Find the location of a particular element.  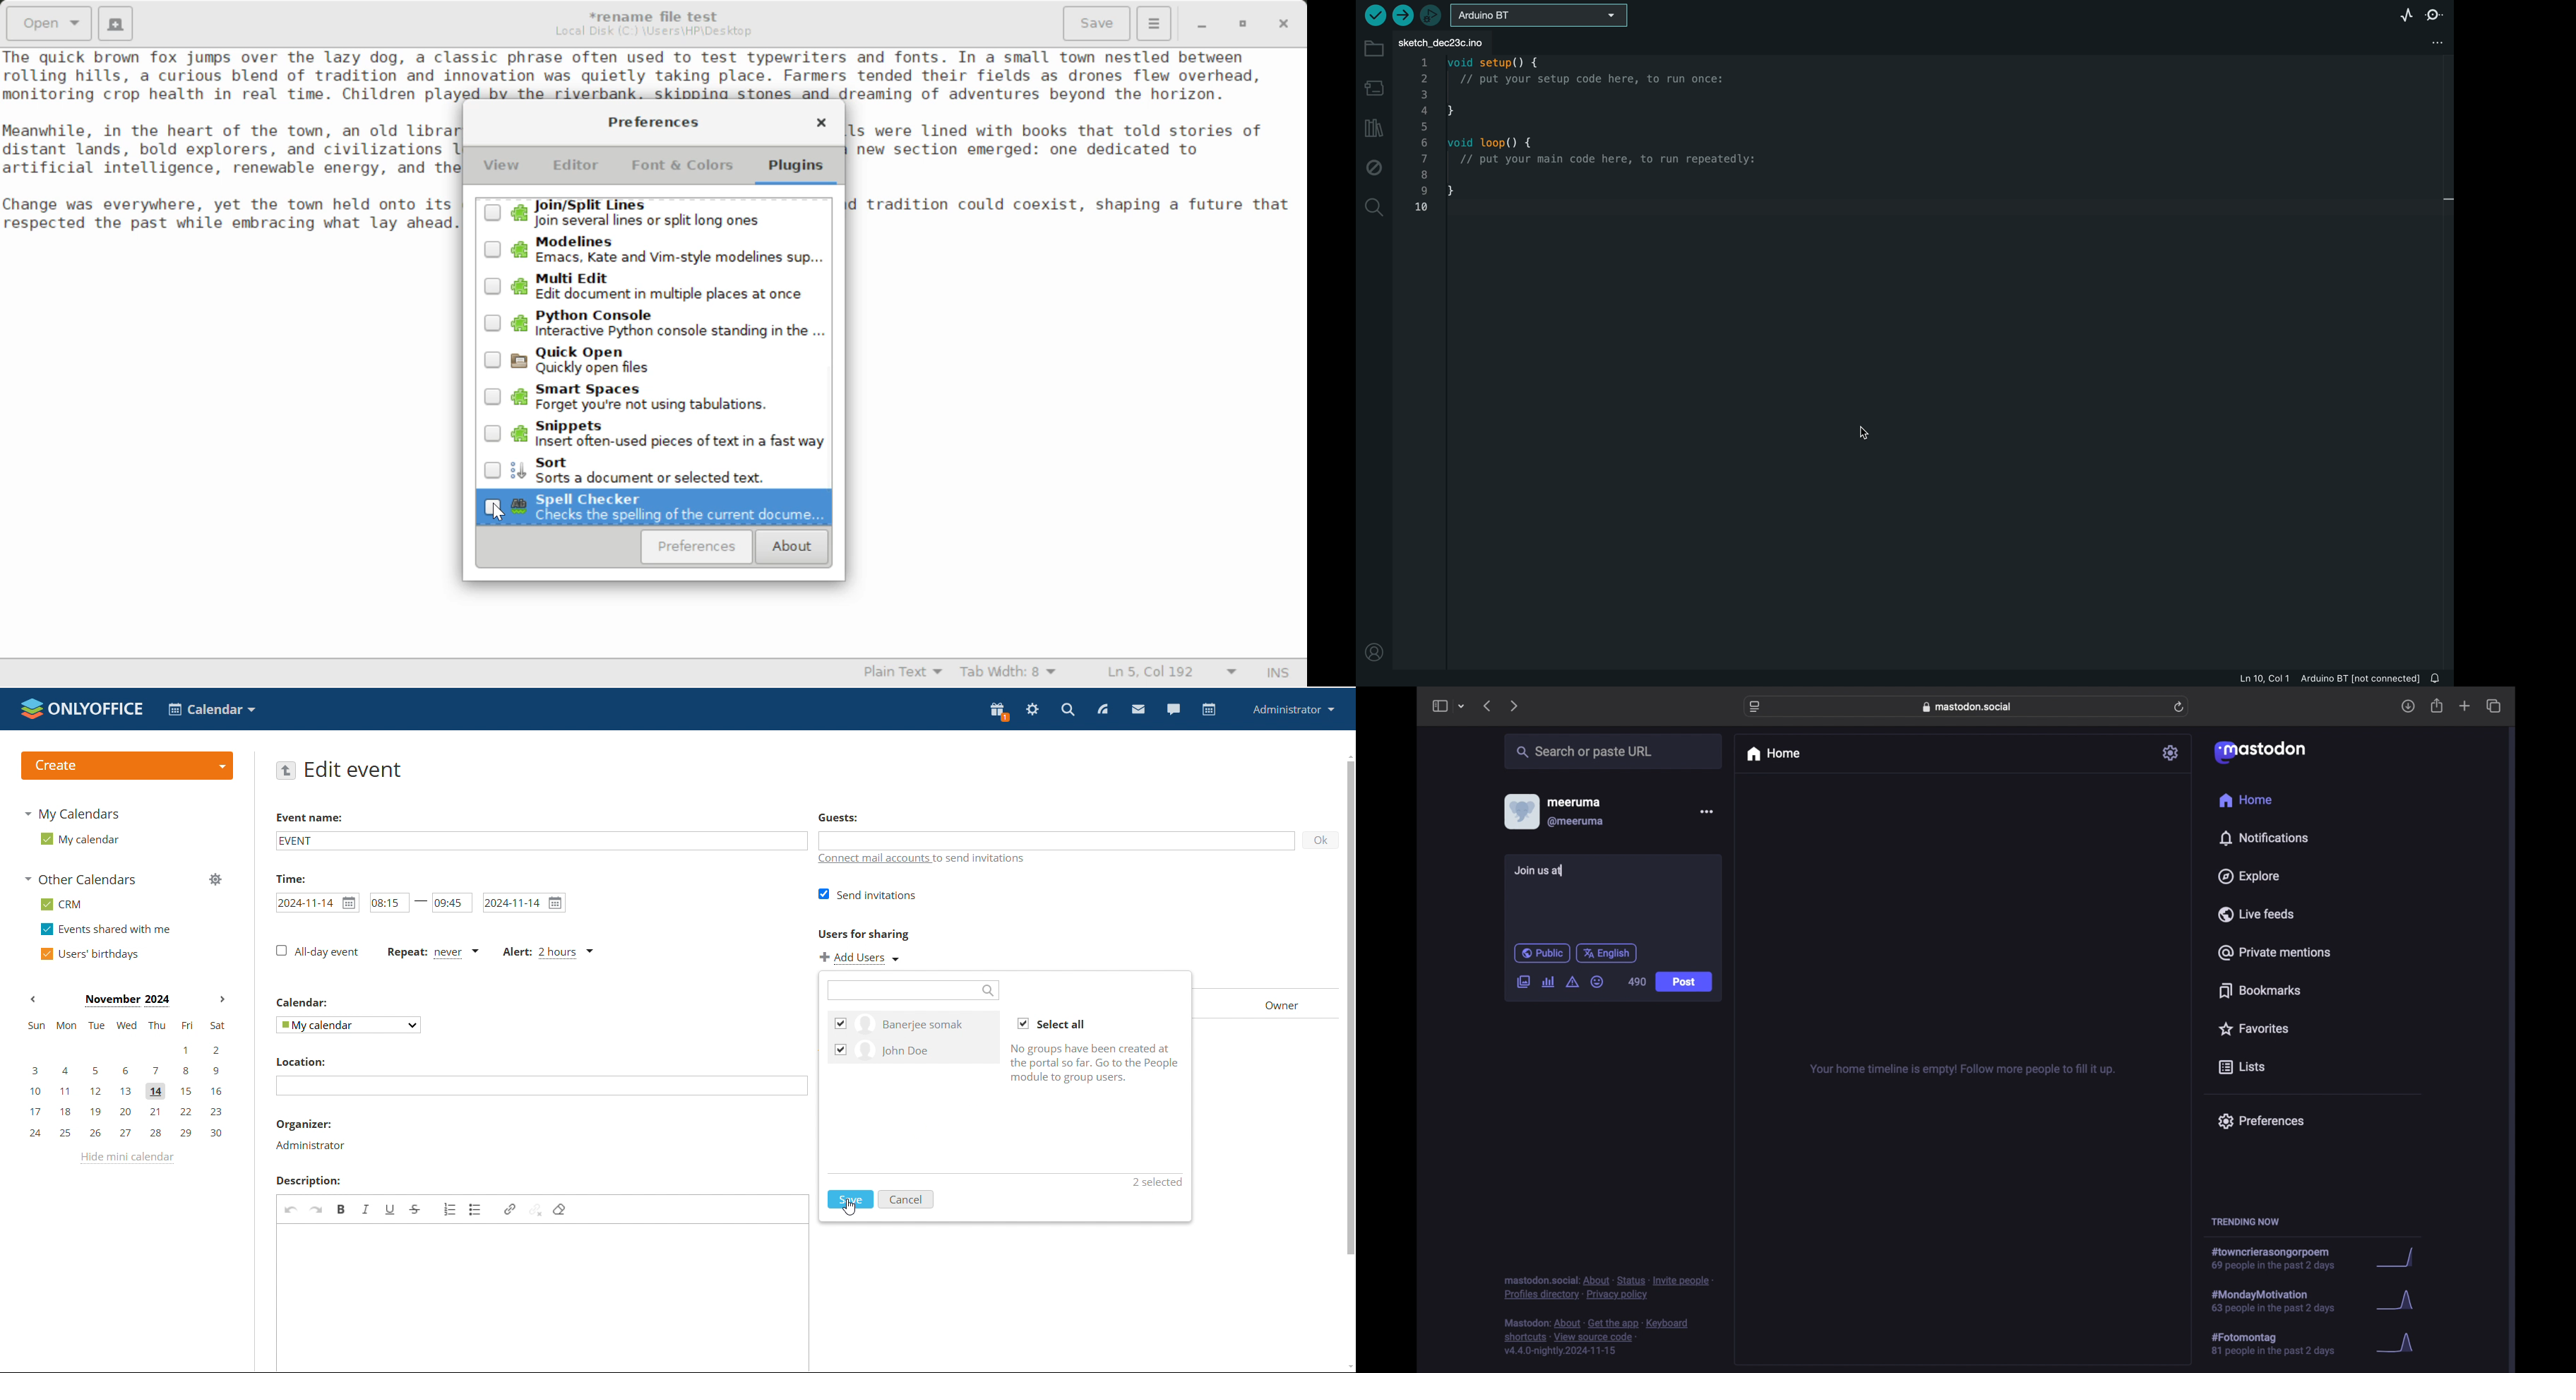

490 is located at coordinates (1637, 981).